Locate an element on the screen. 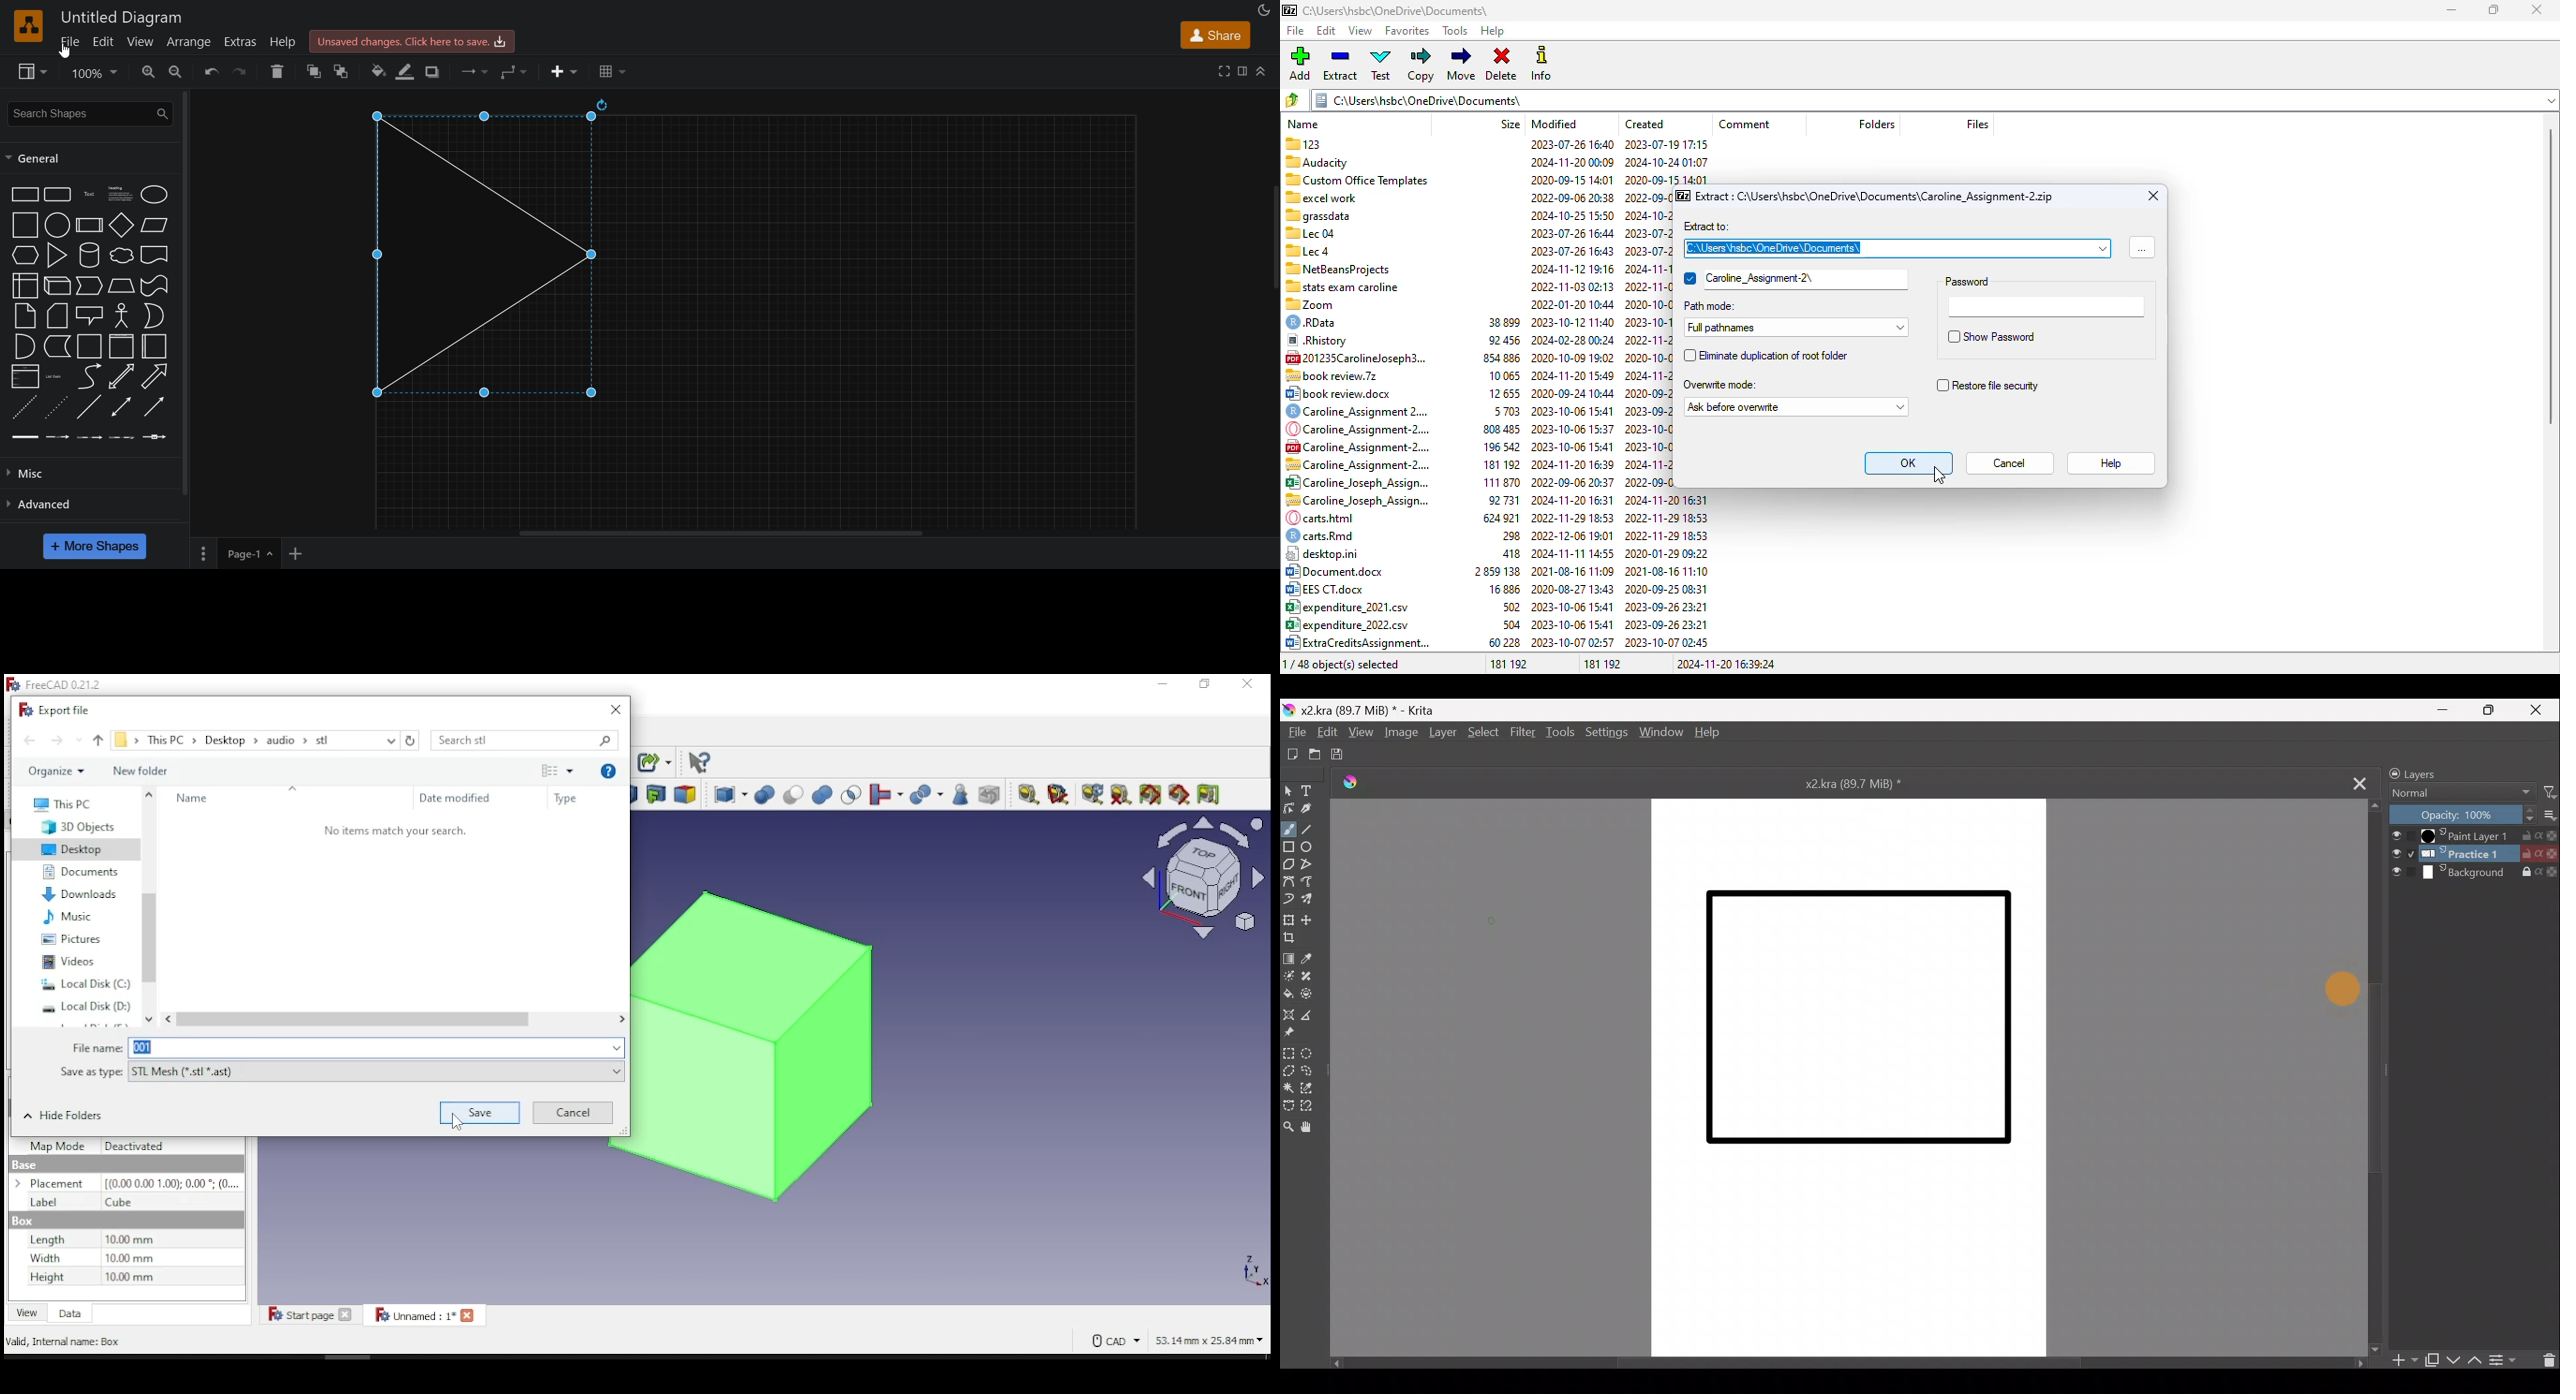 This screenshot has height=1400, width=2576. | Caroline Joseph Assigi¥, 111870 2022-09-06 20:37 2022-09-06 20:37 is located at coordinates (1496, 483).